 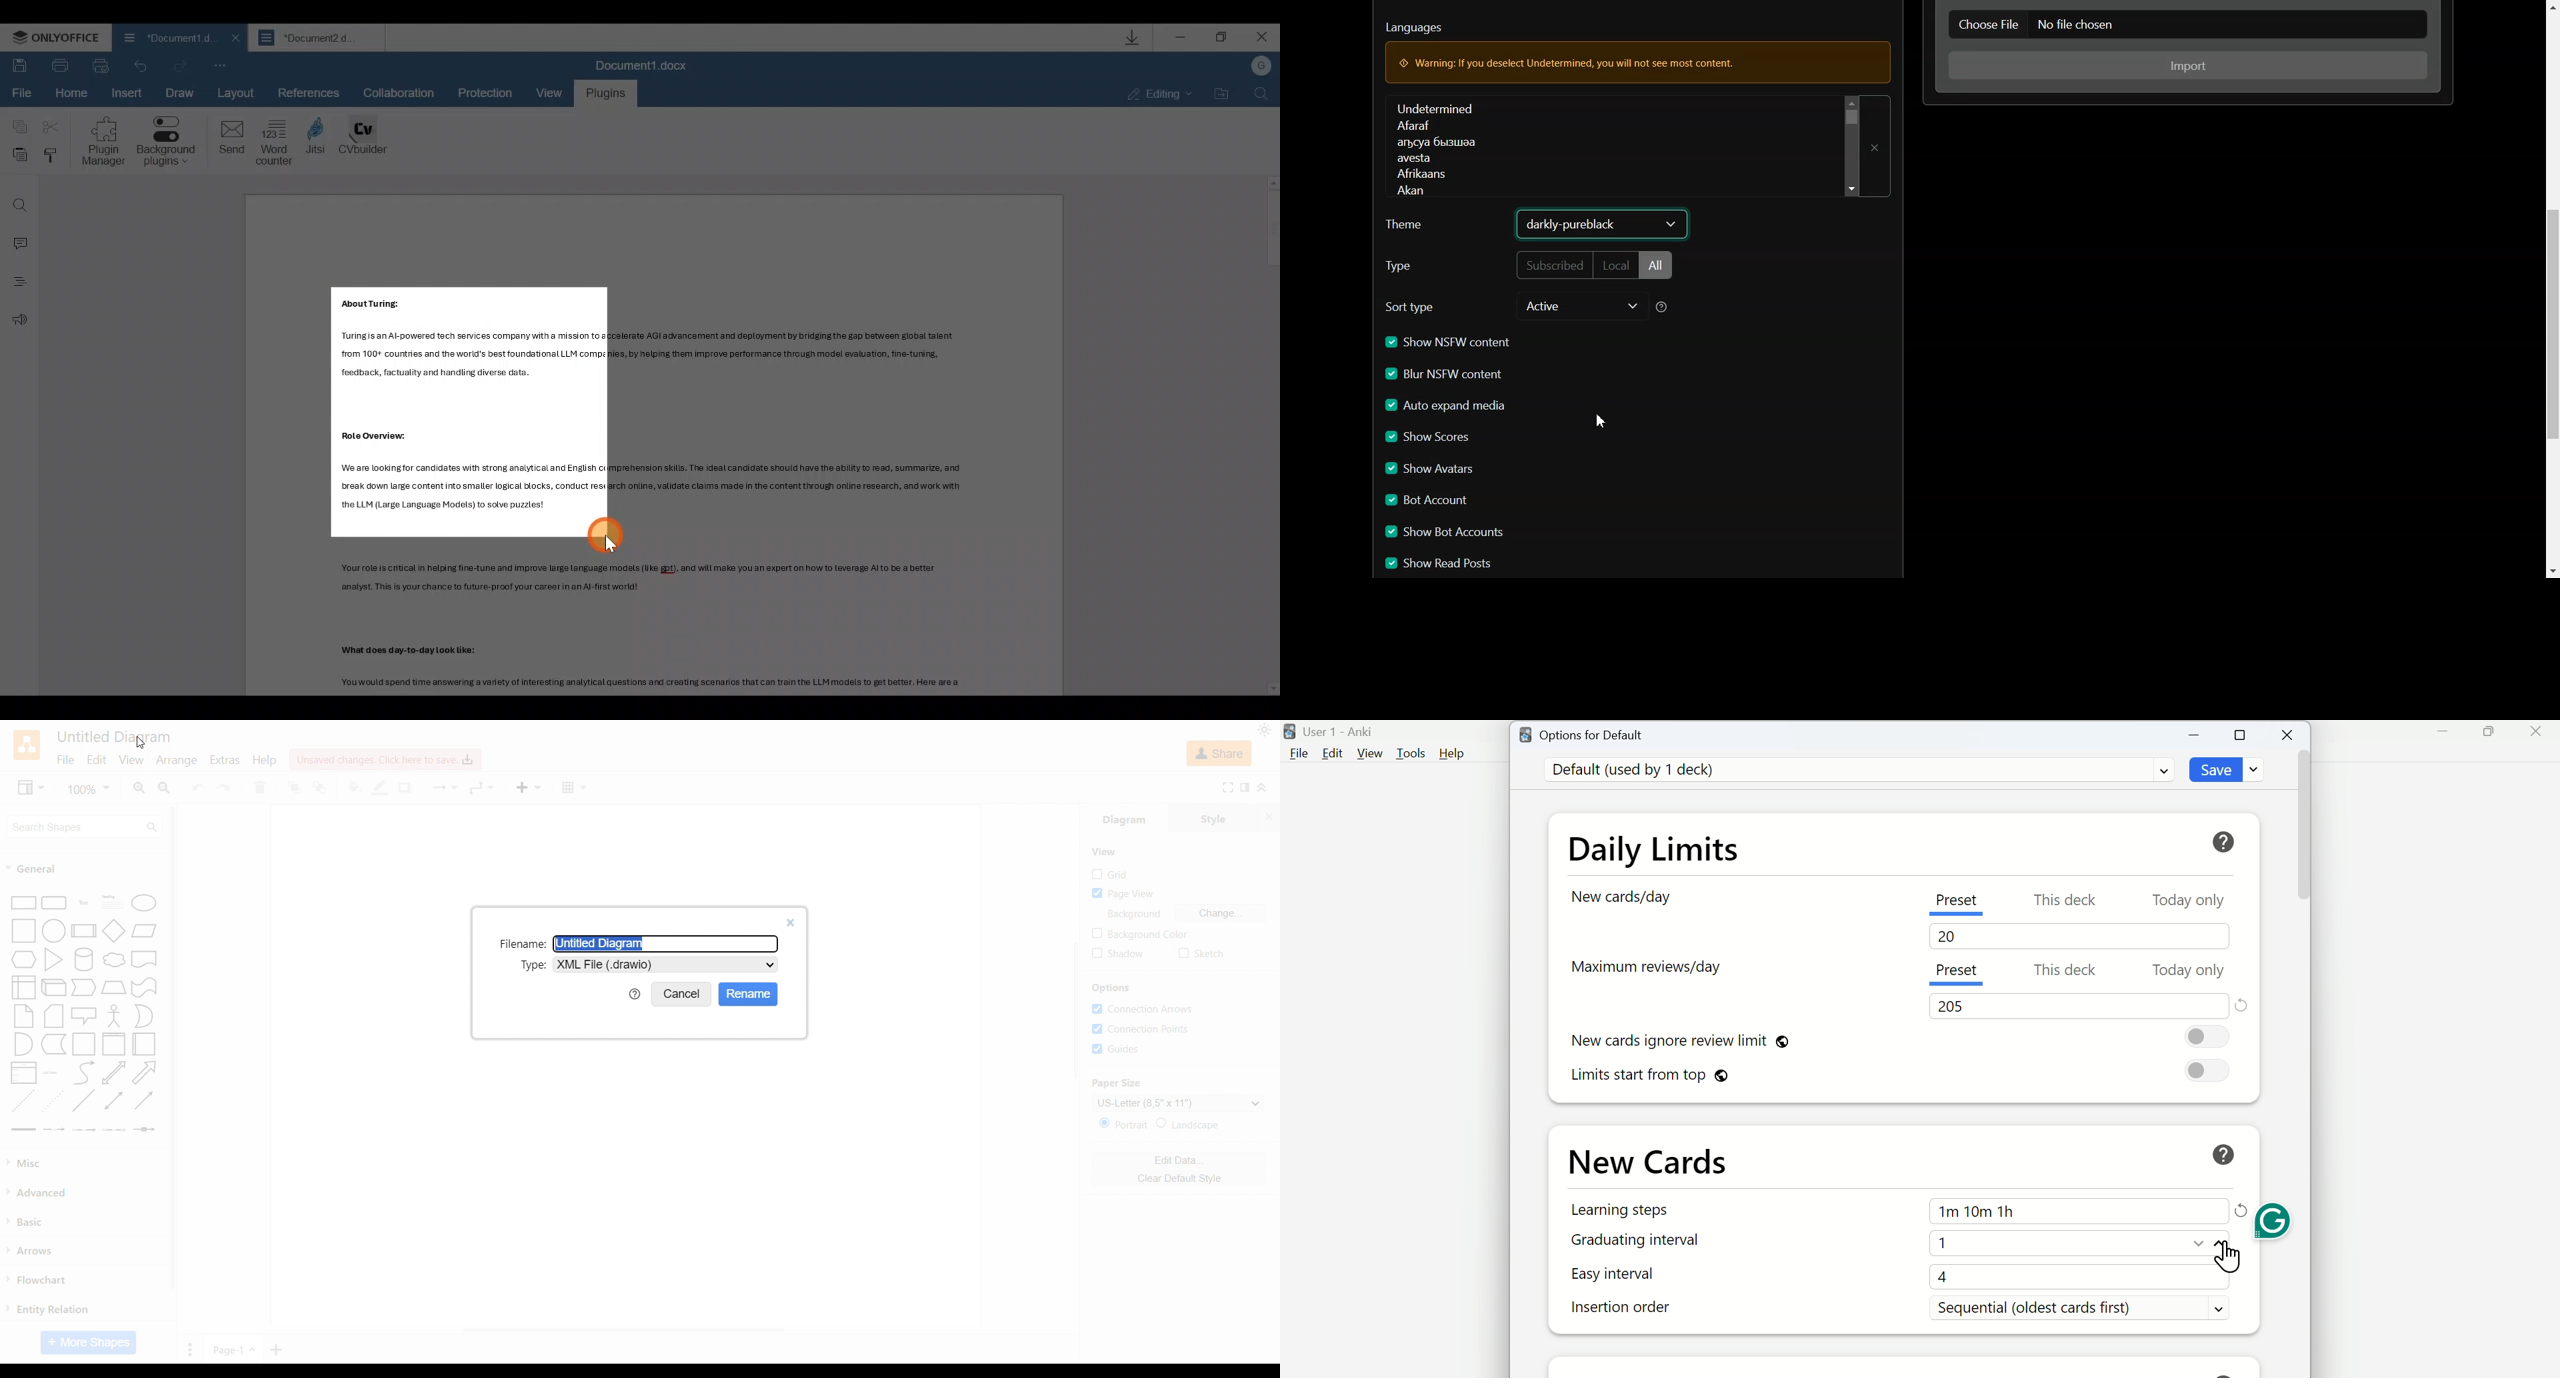 What do you see at coordinates (1641, 770) in the screenshot?
I see `Default (used by 1 deck)` at bounding box center [1641, 770].